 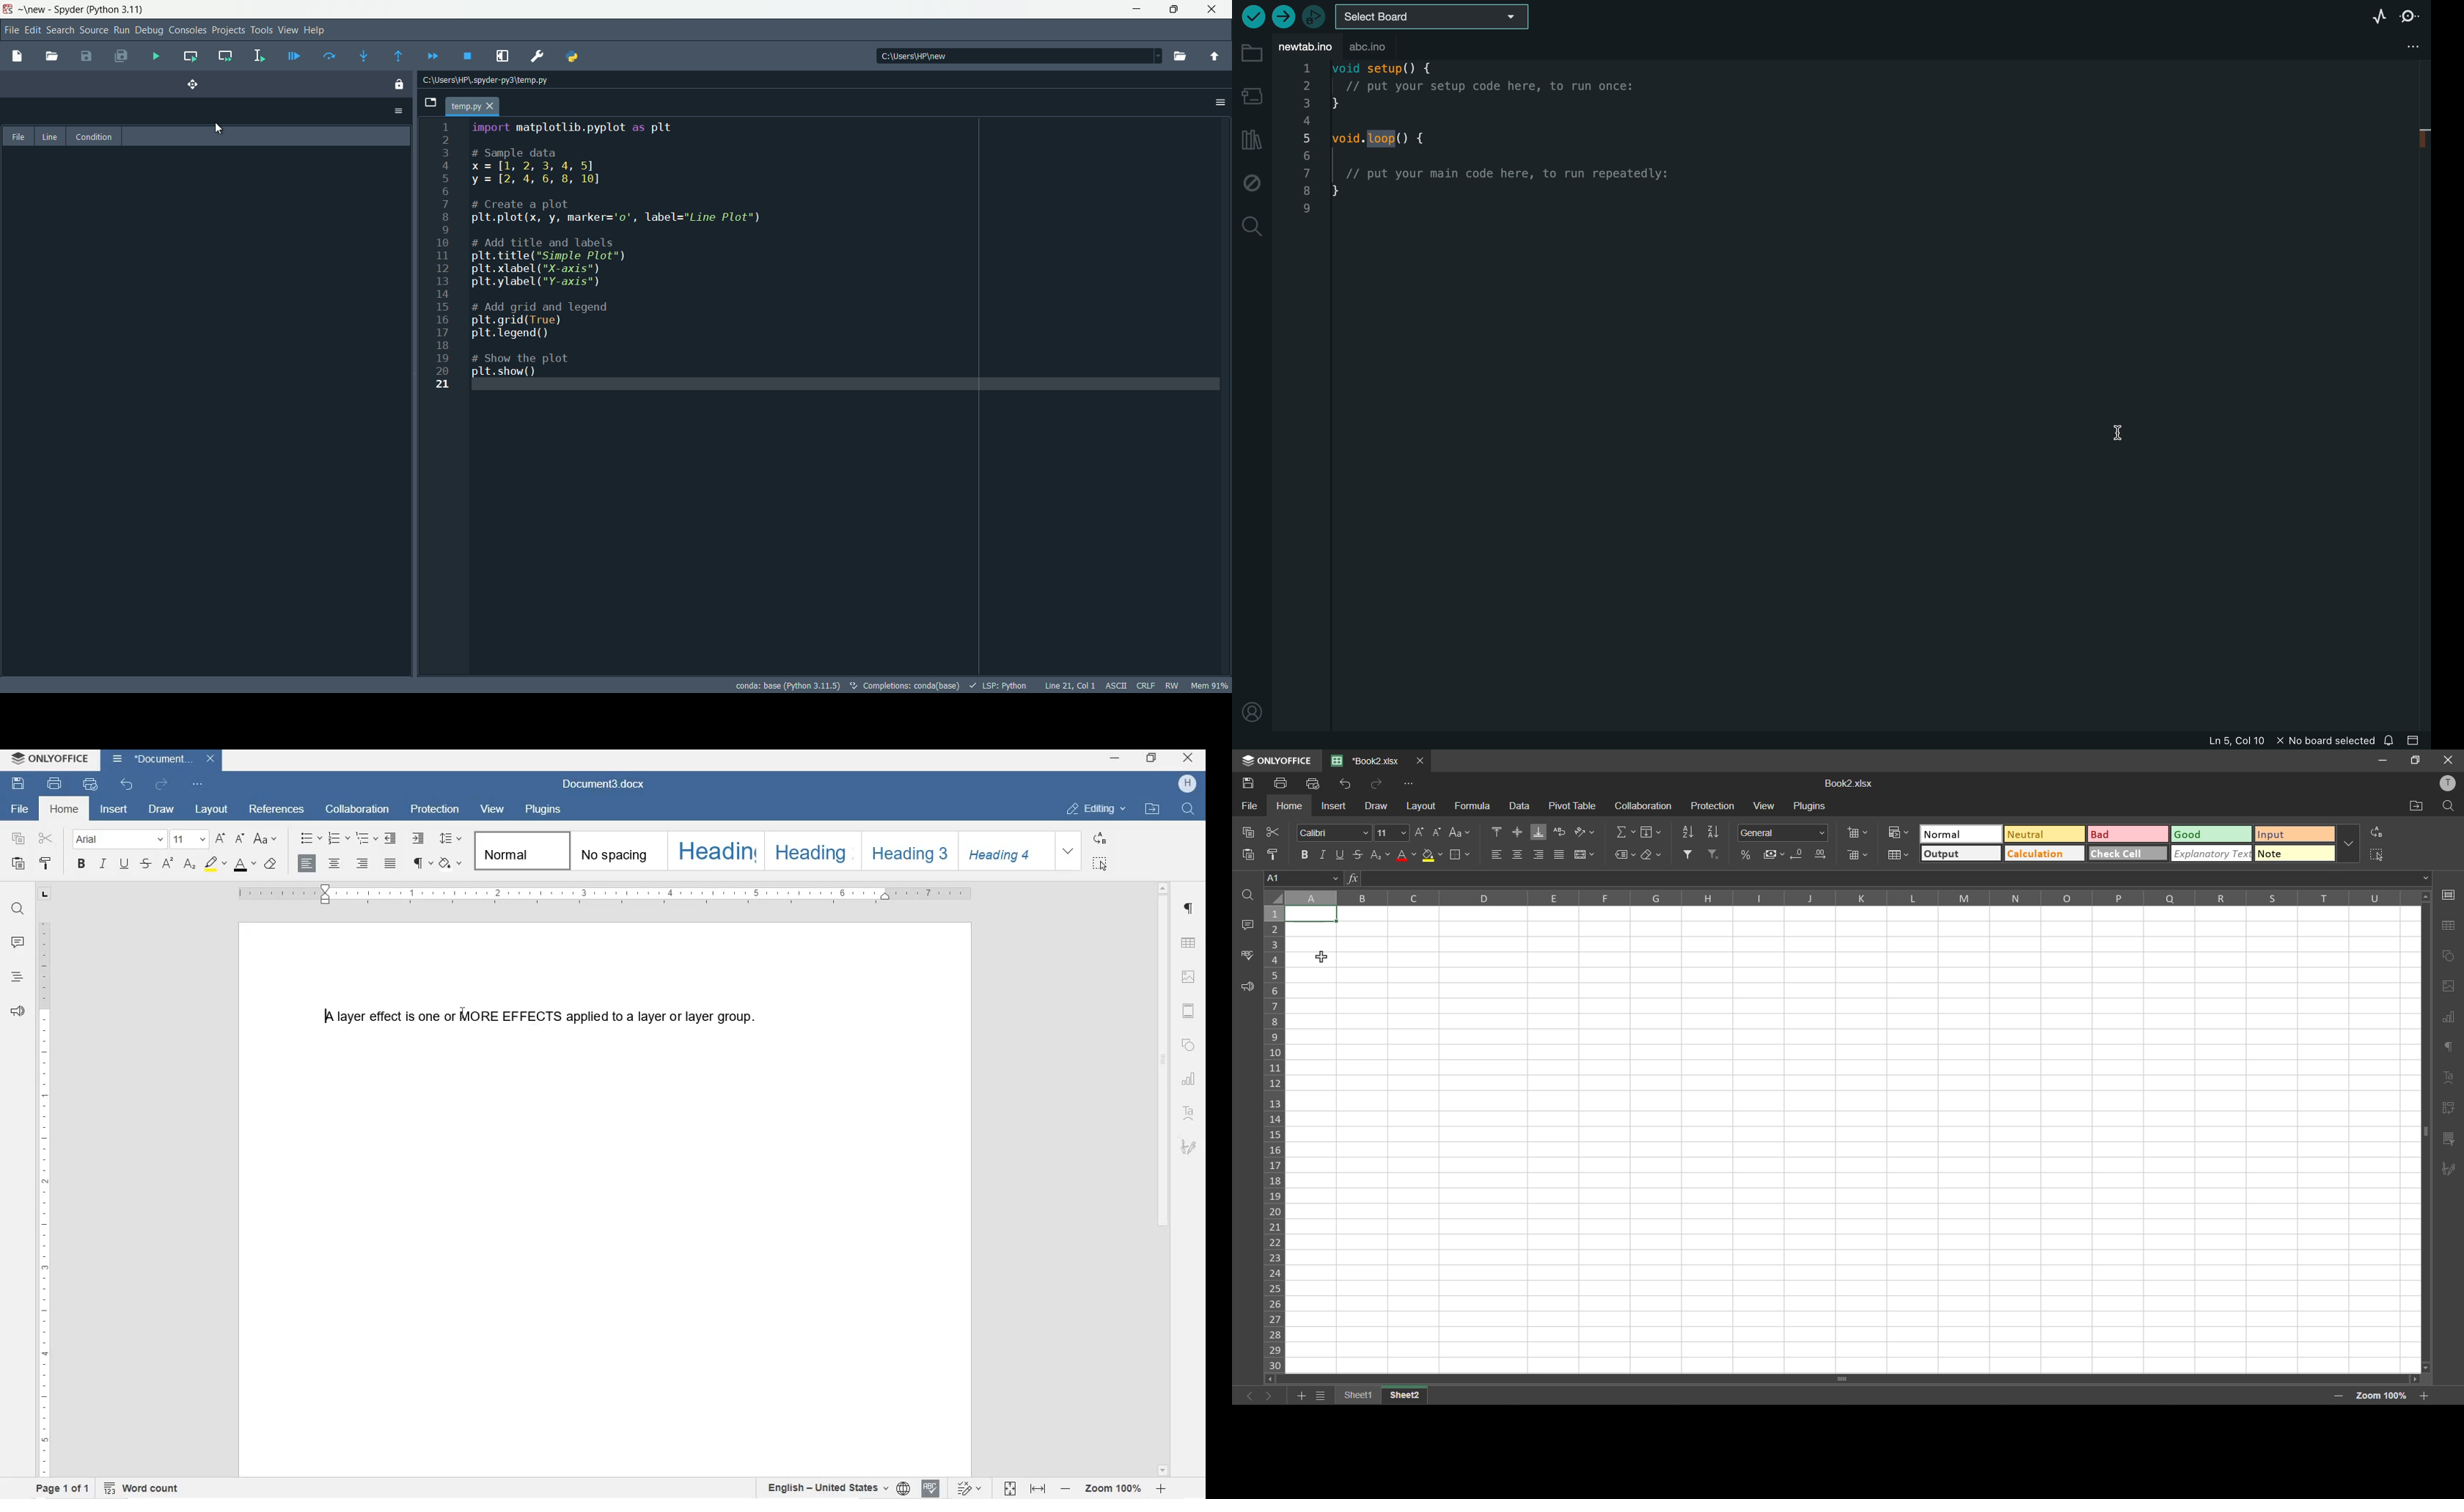 What do you see at coordinates (1824, 855) in the screenshot?
I see `increase decimal` at bounding box center [1824, 855].